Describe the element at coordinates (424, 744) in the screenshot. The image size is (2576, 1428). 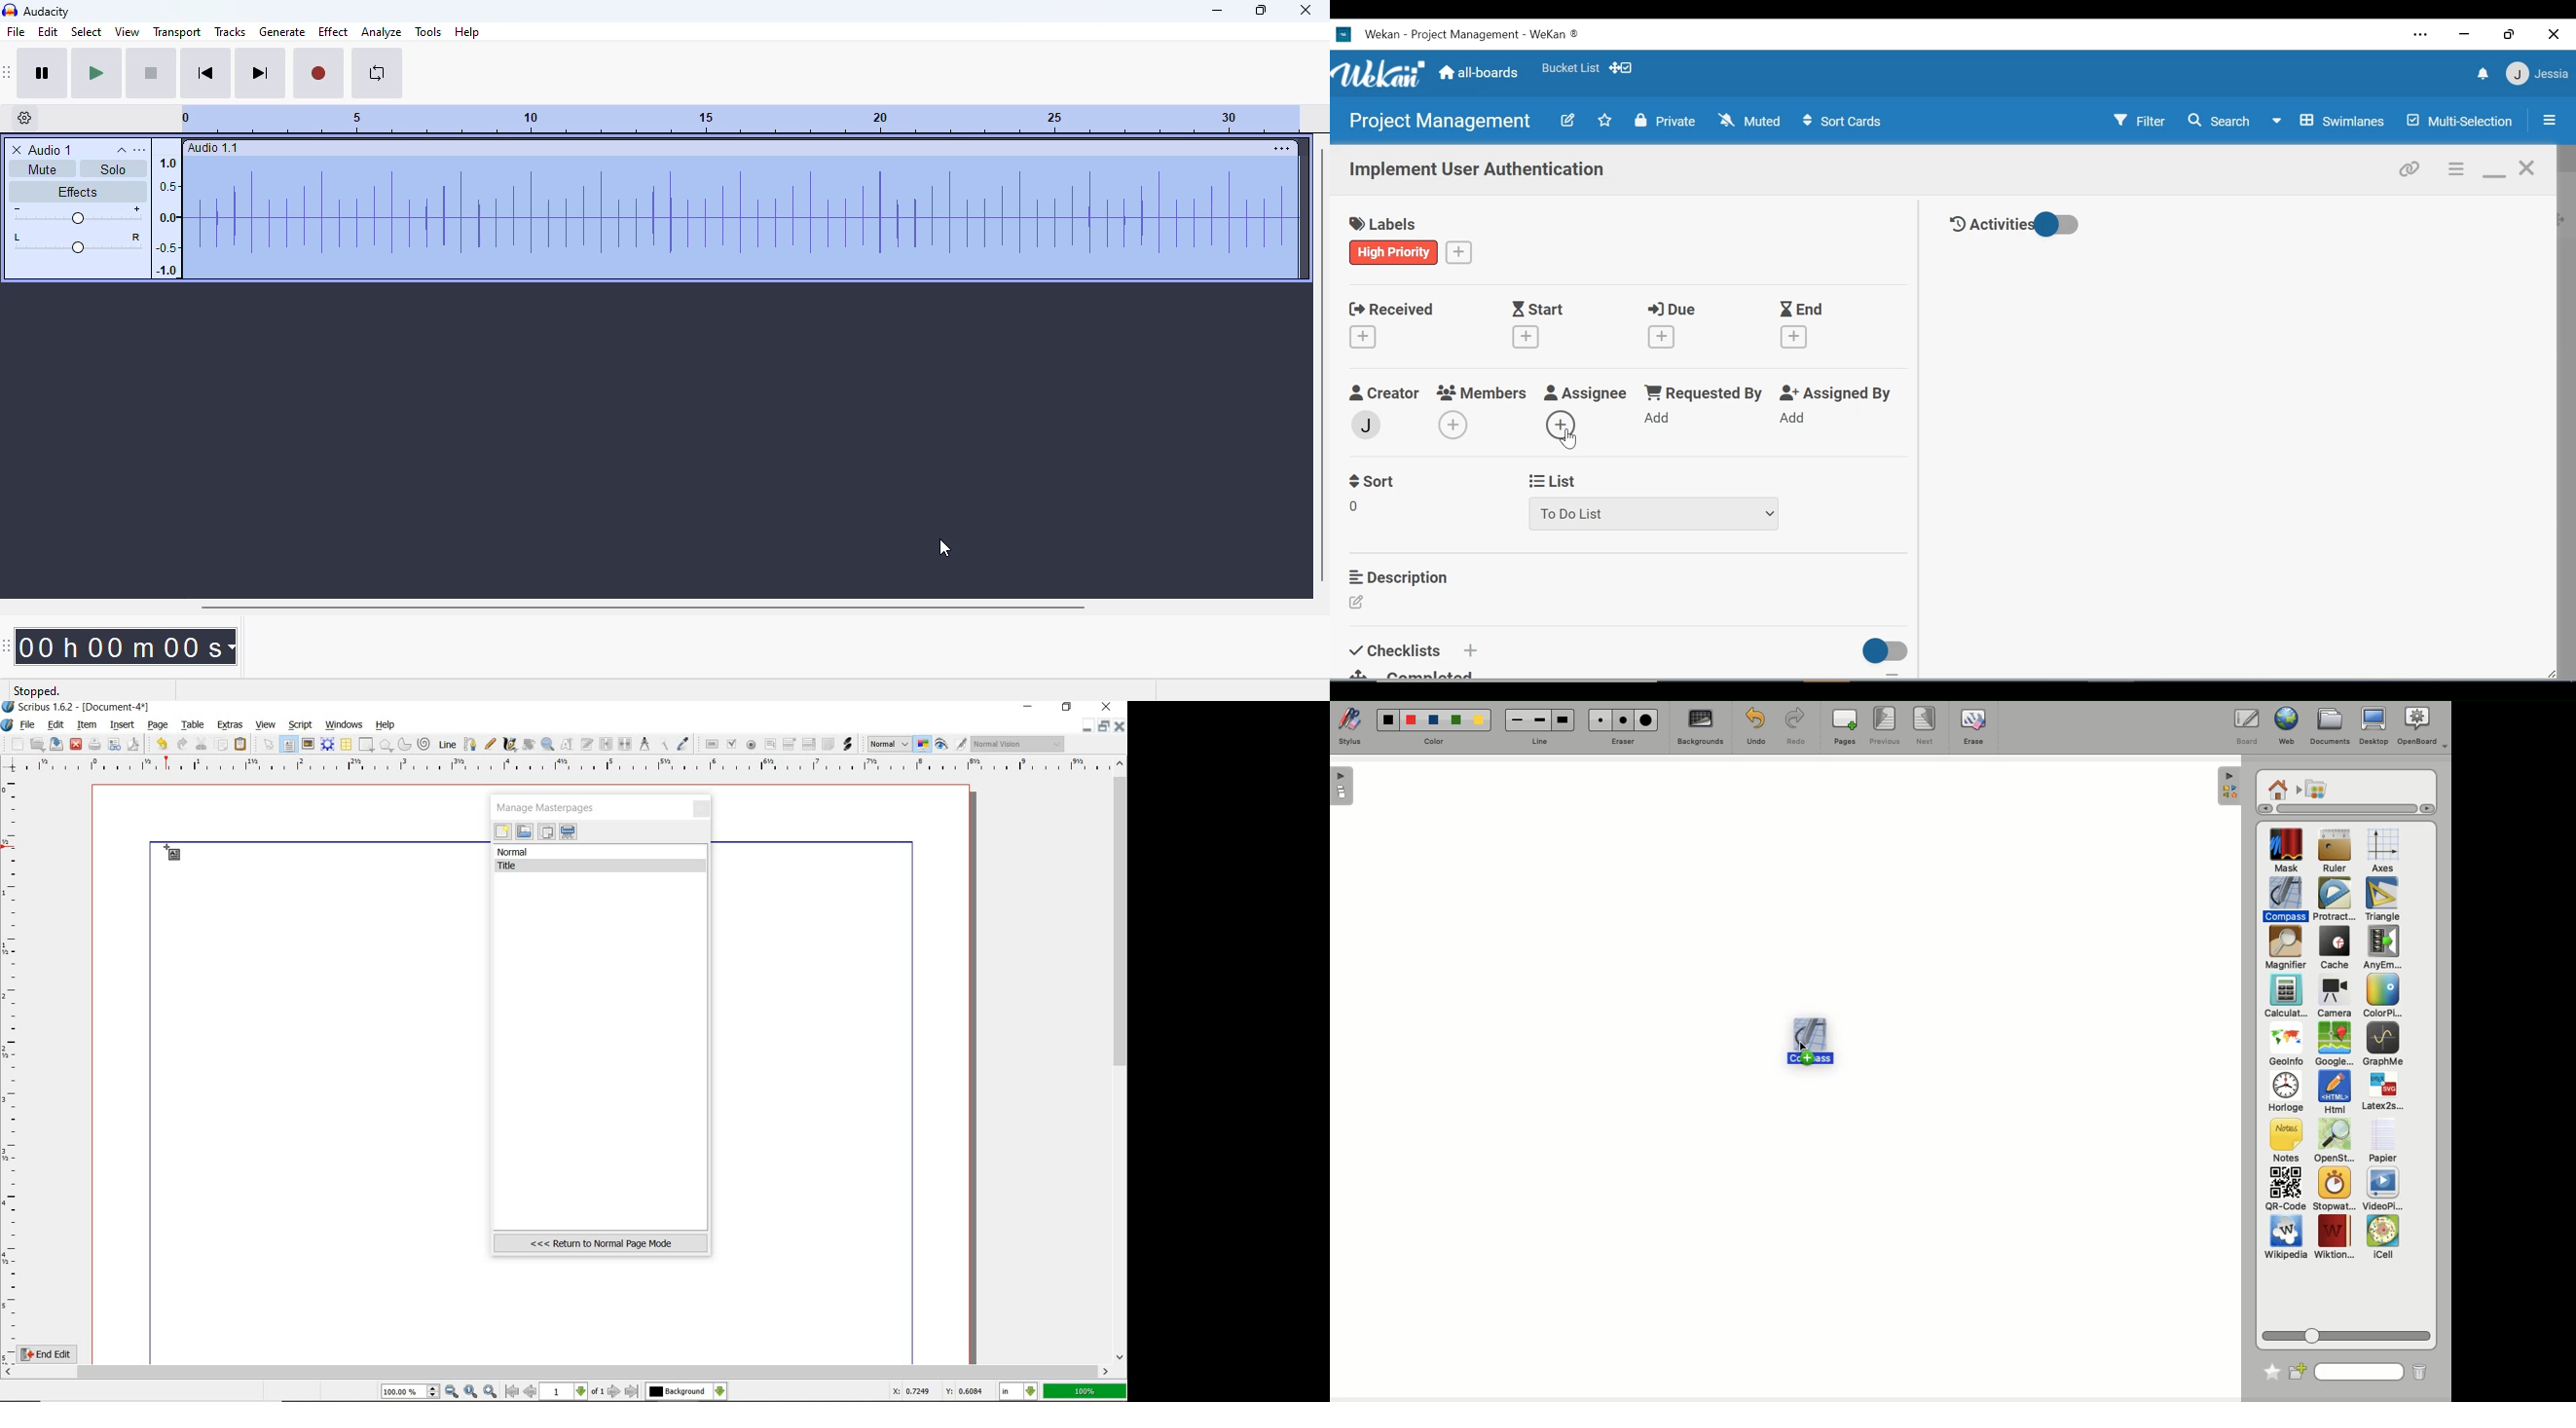
I see `spiral` at that location.